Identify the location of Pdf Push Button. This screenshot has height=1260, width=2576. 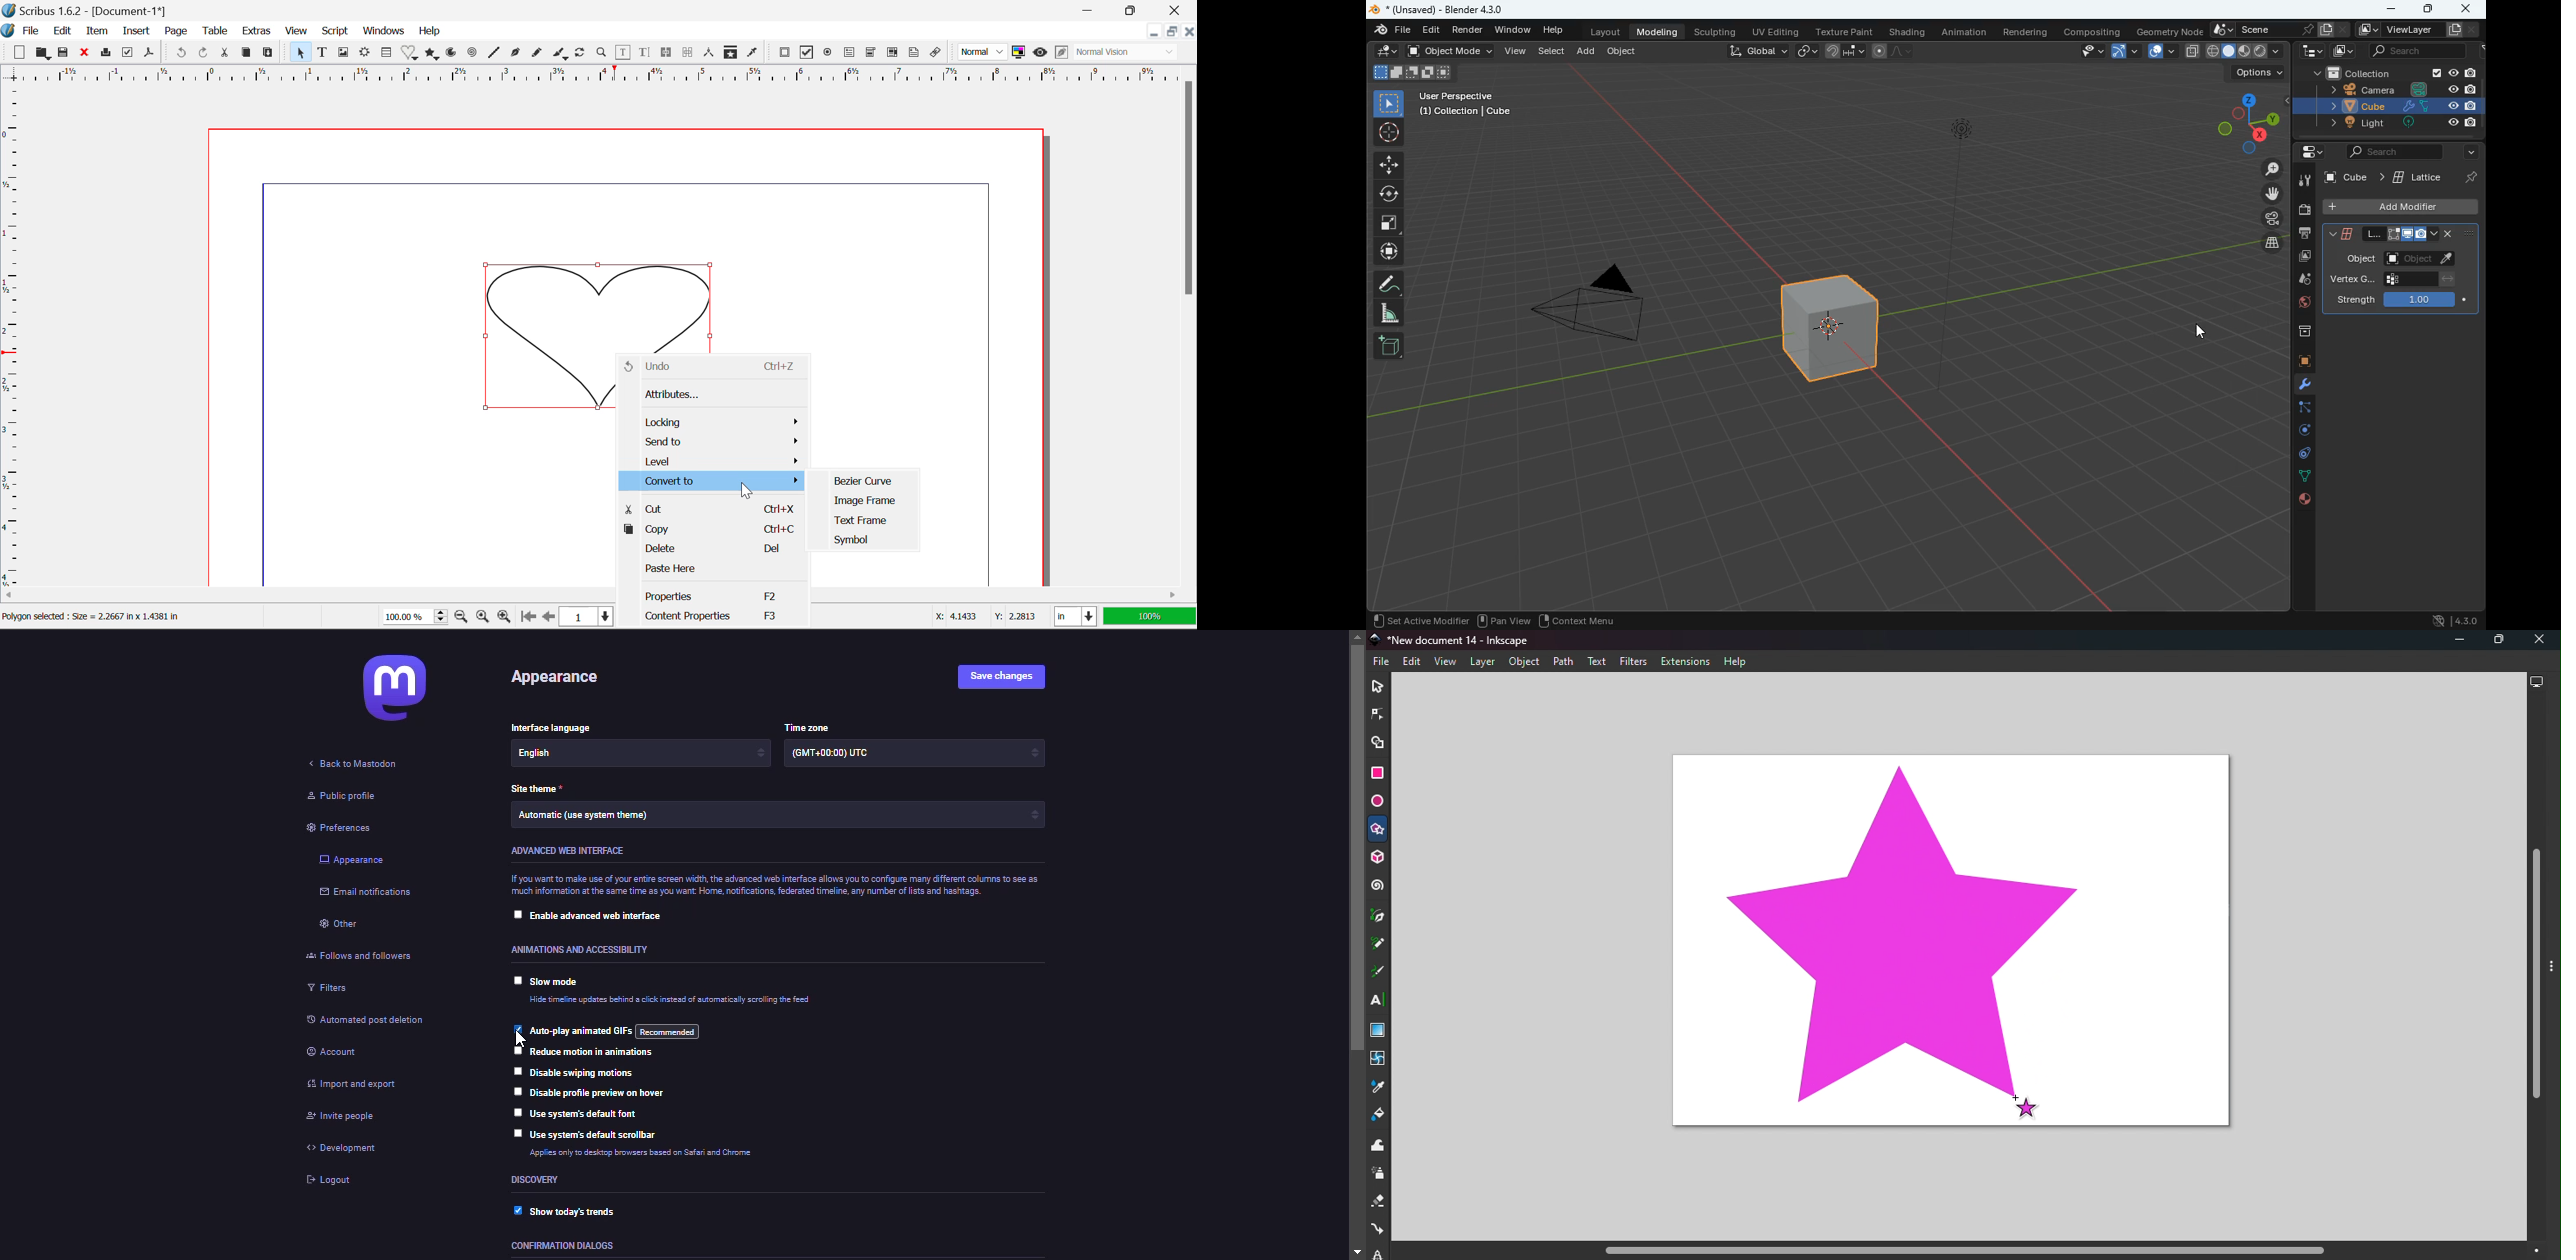
(785, 52).